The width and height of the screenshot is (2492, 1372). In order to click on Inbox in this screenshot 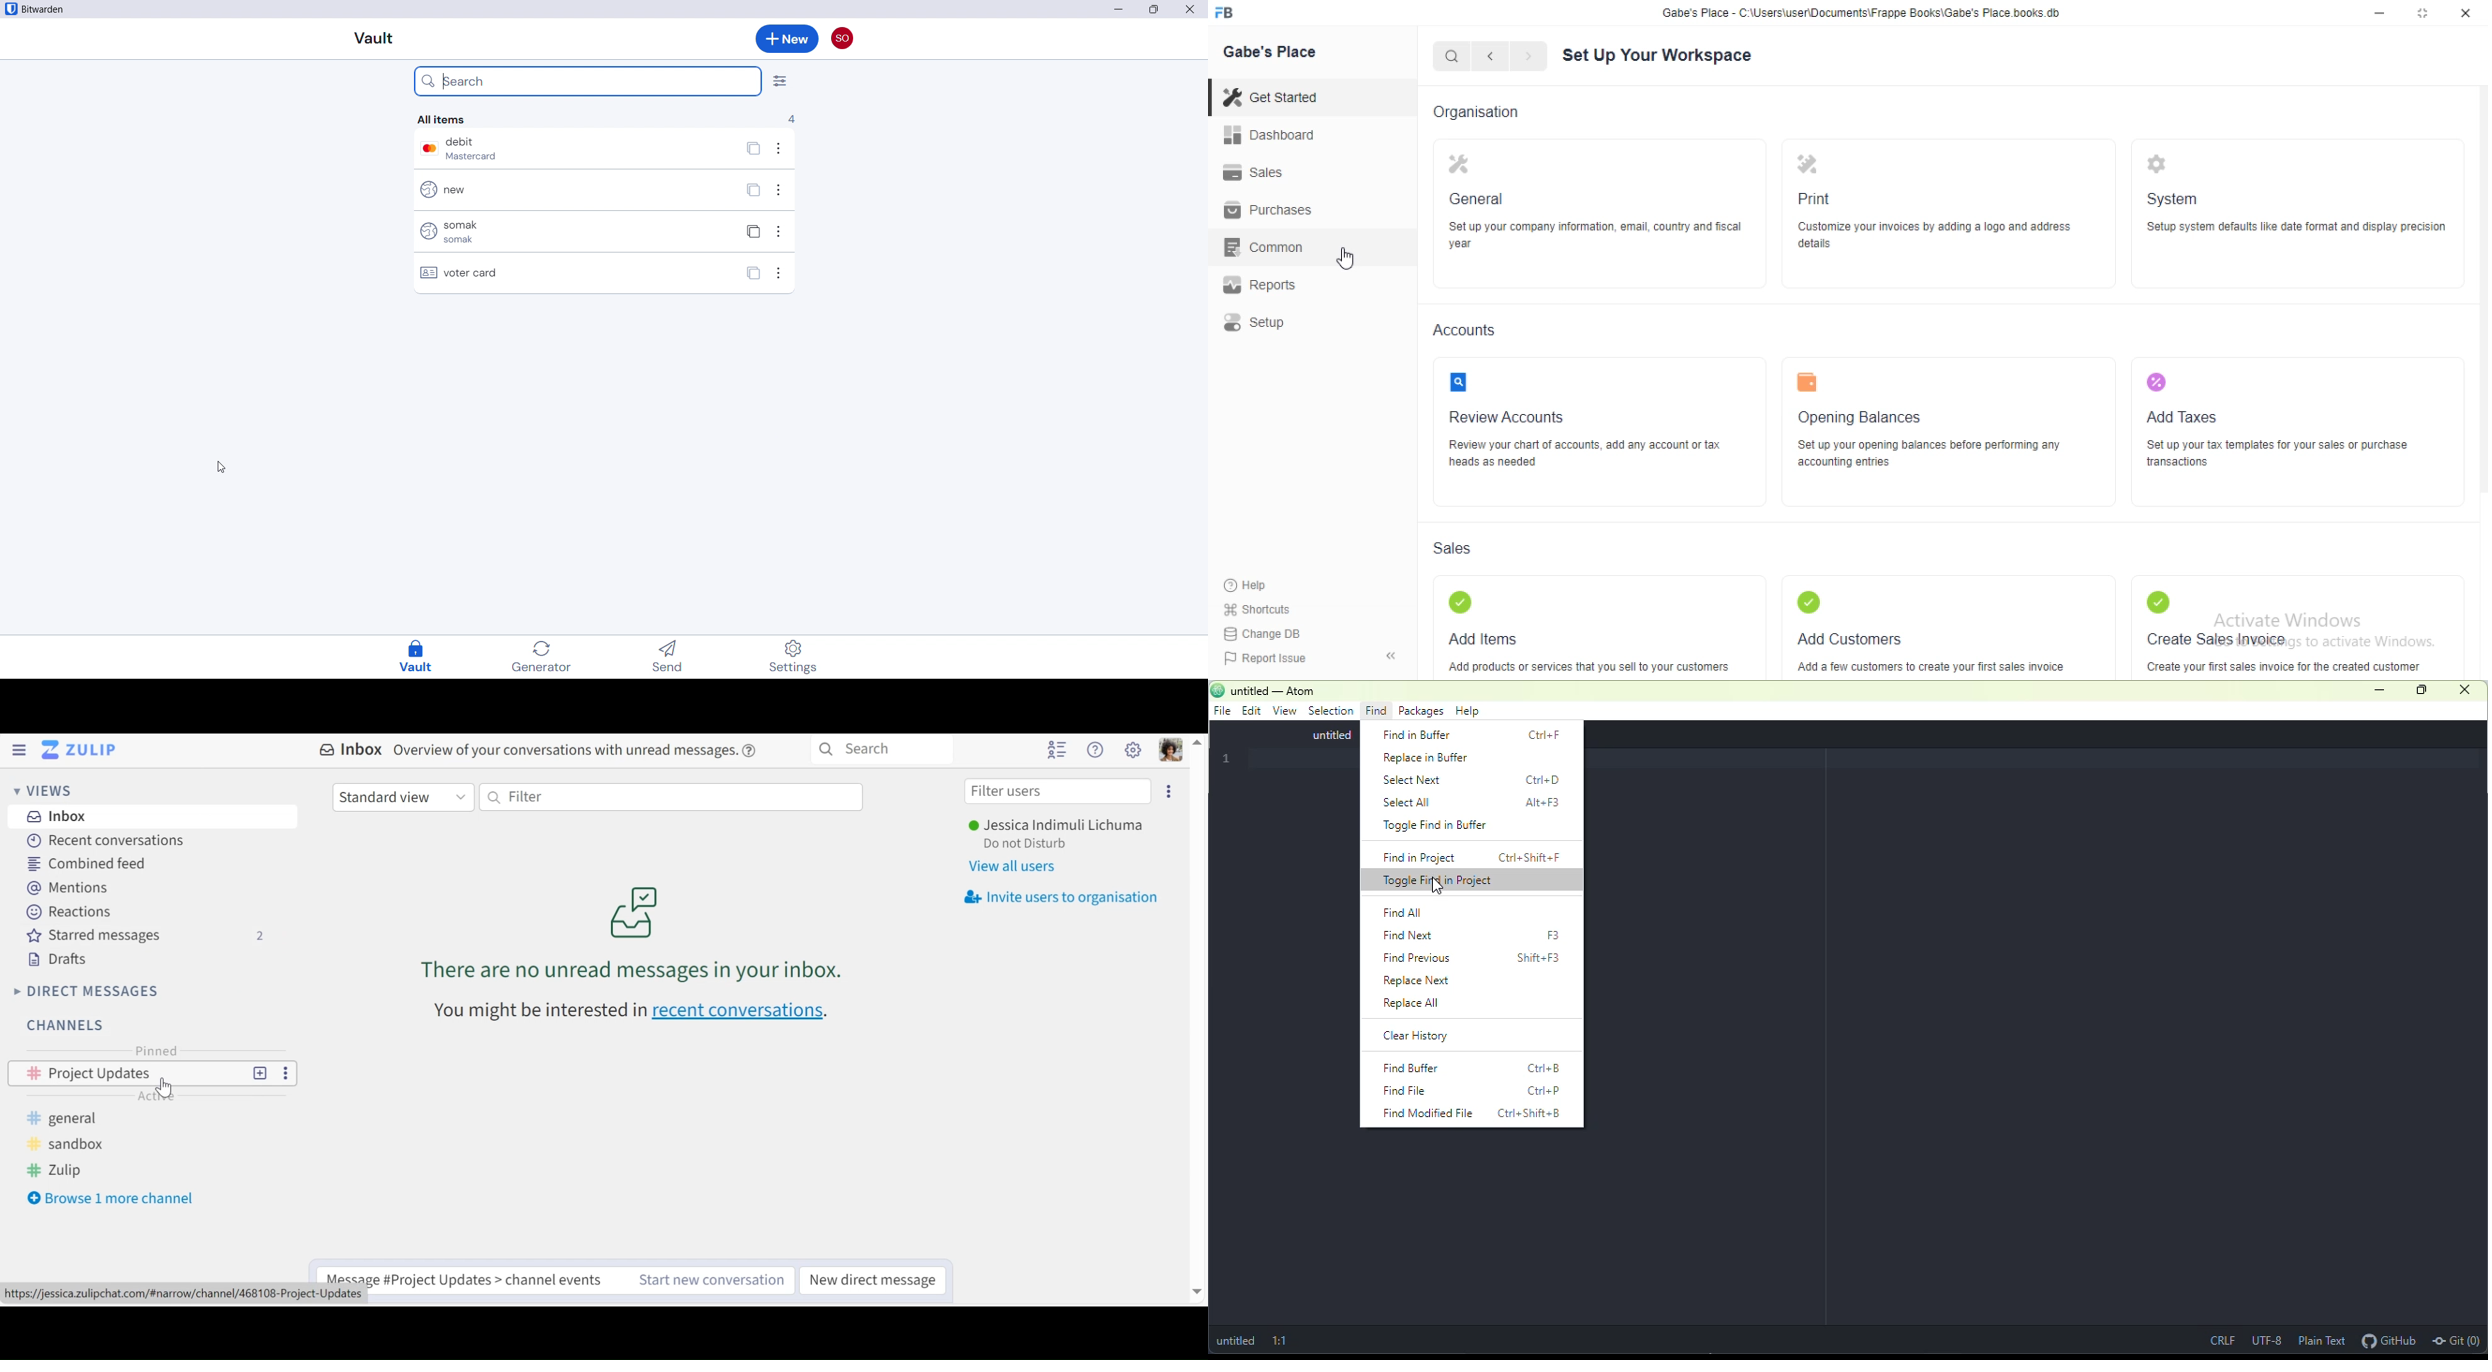, I will do `click(54, 818)`.